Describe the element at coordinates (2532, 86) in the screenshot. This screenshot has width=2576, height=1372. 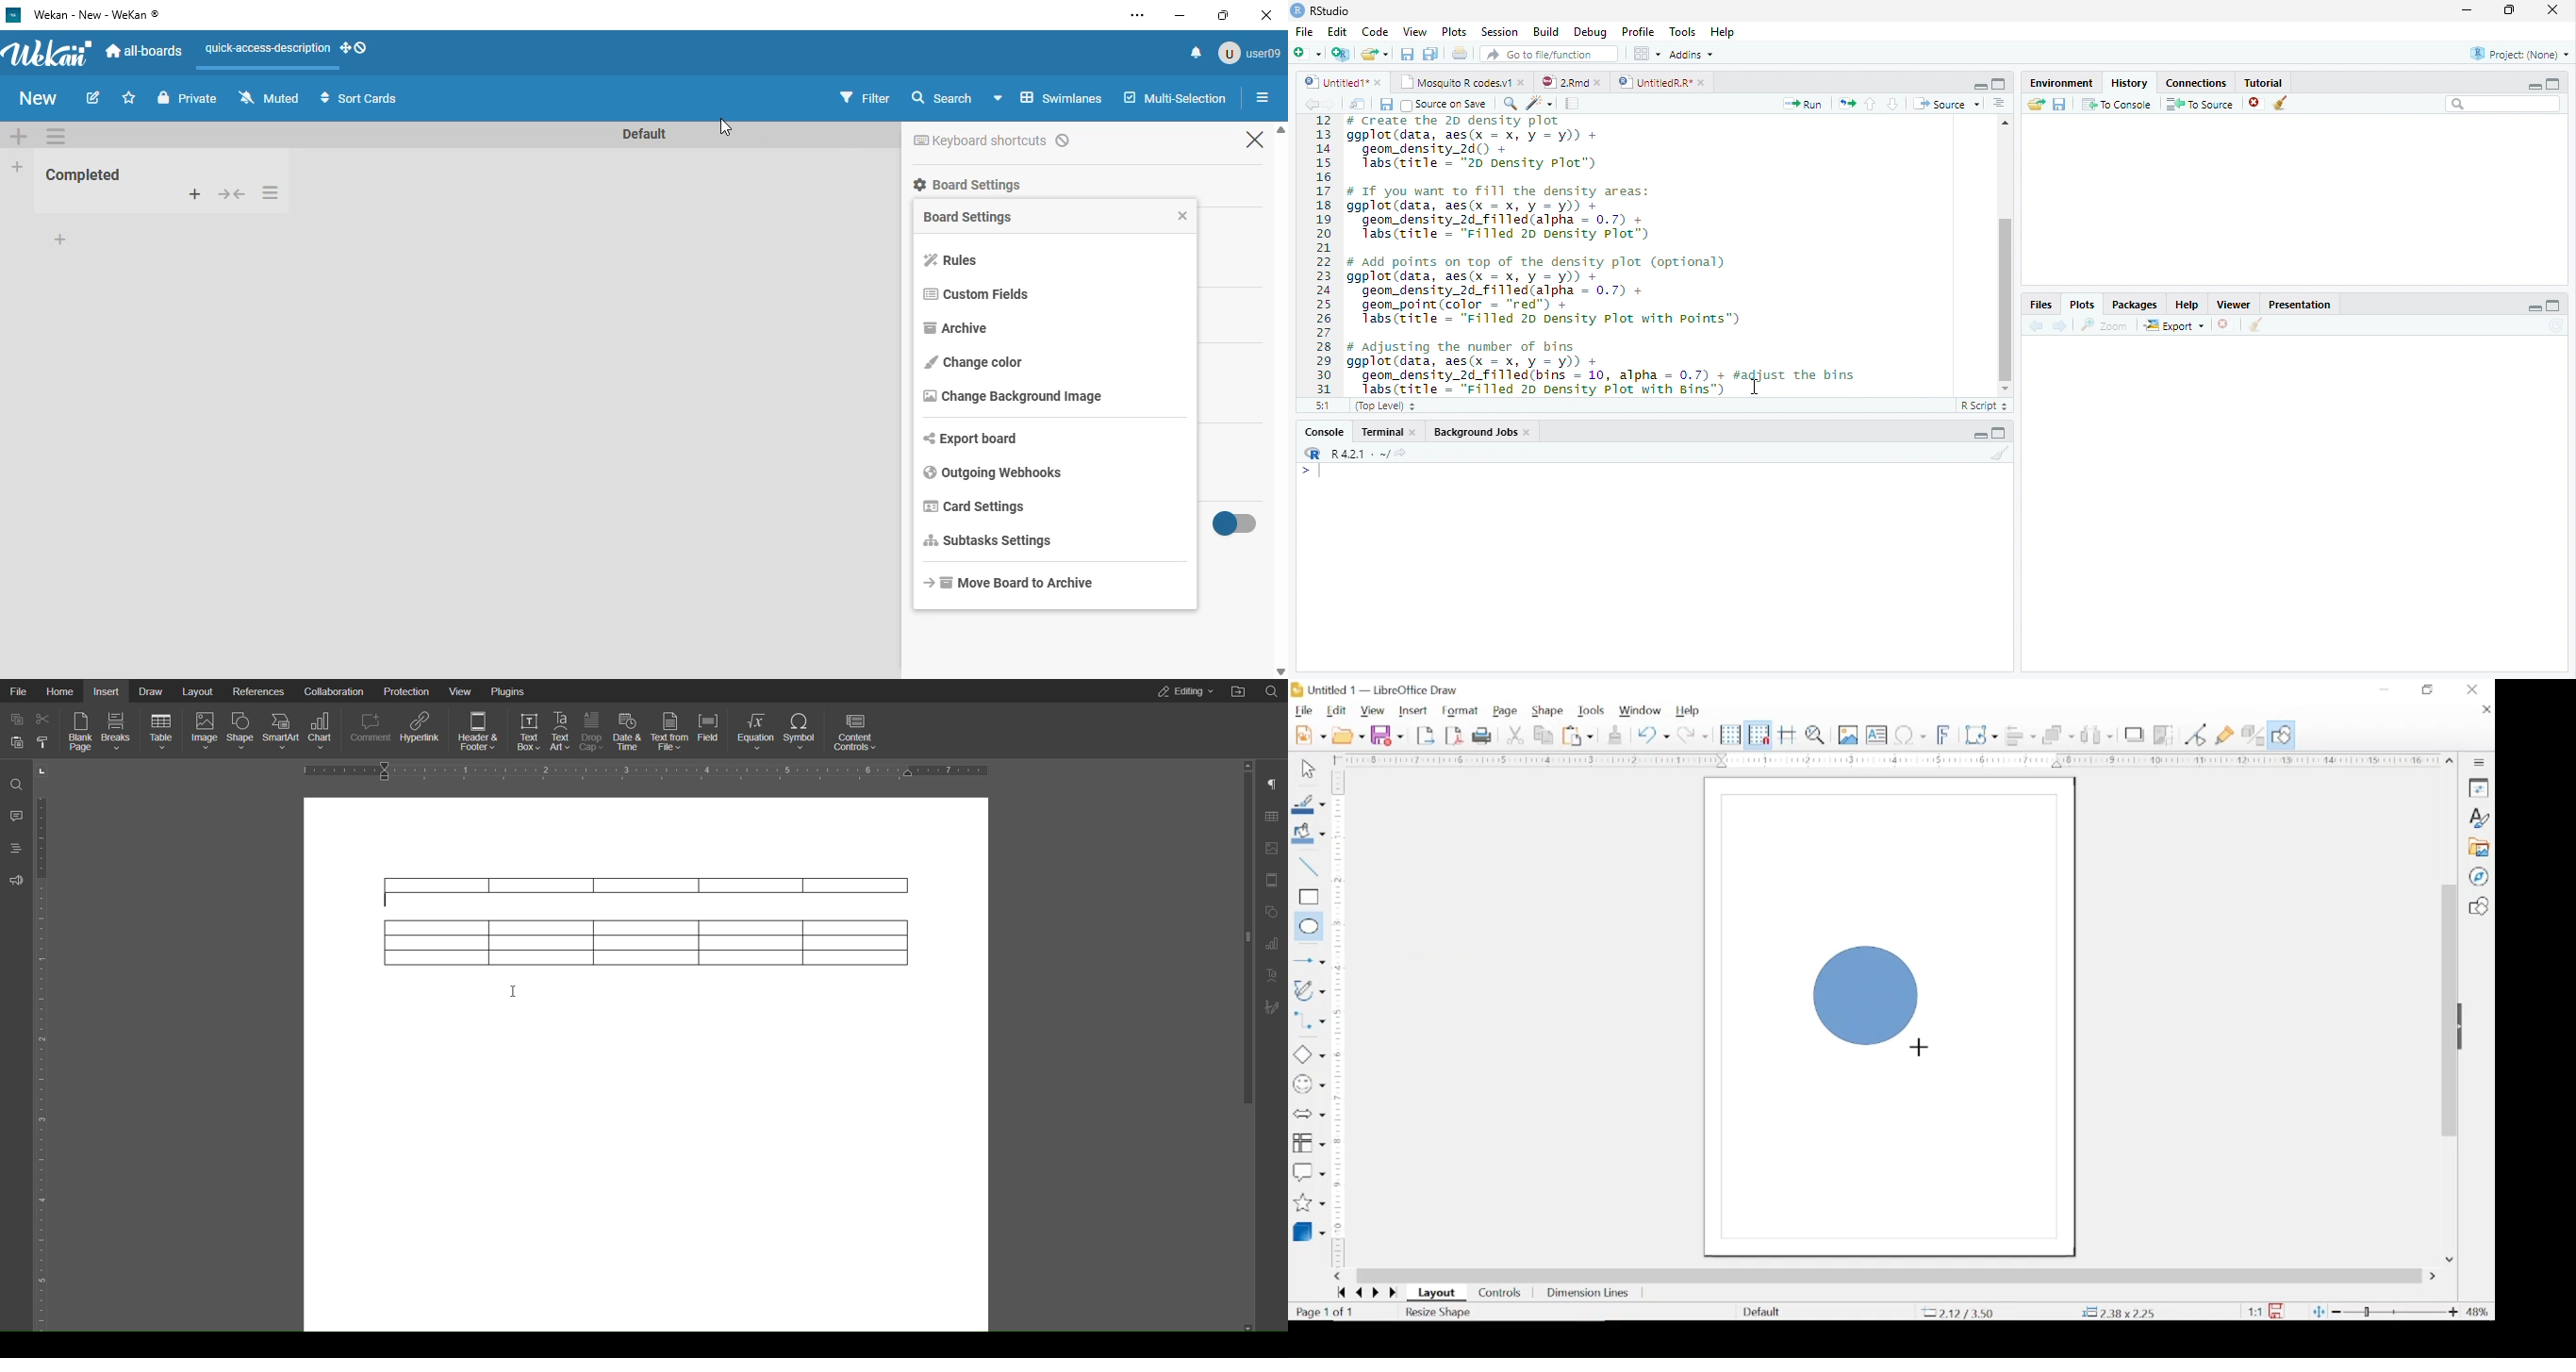
I see `minimize` at that location.